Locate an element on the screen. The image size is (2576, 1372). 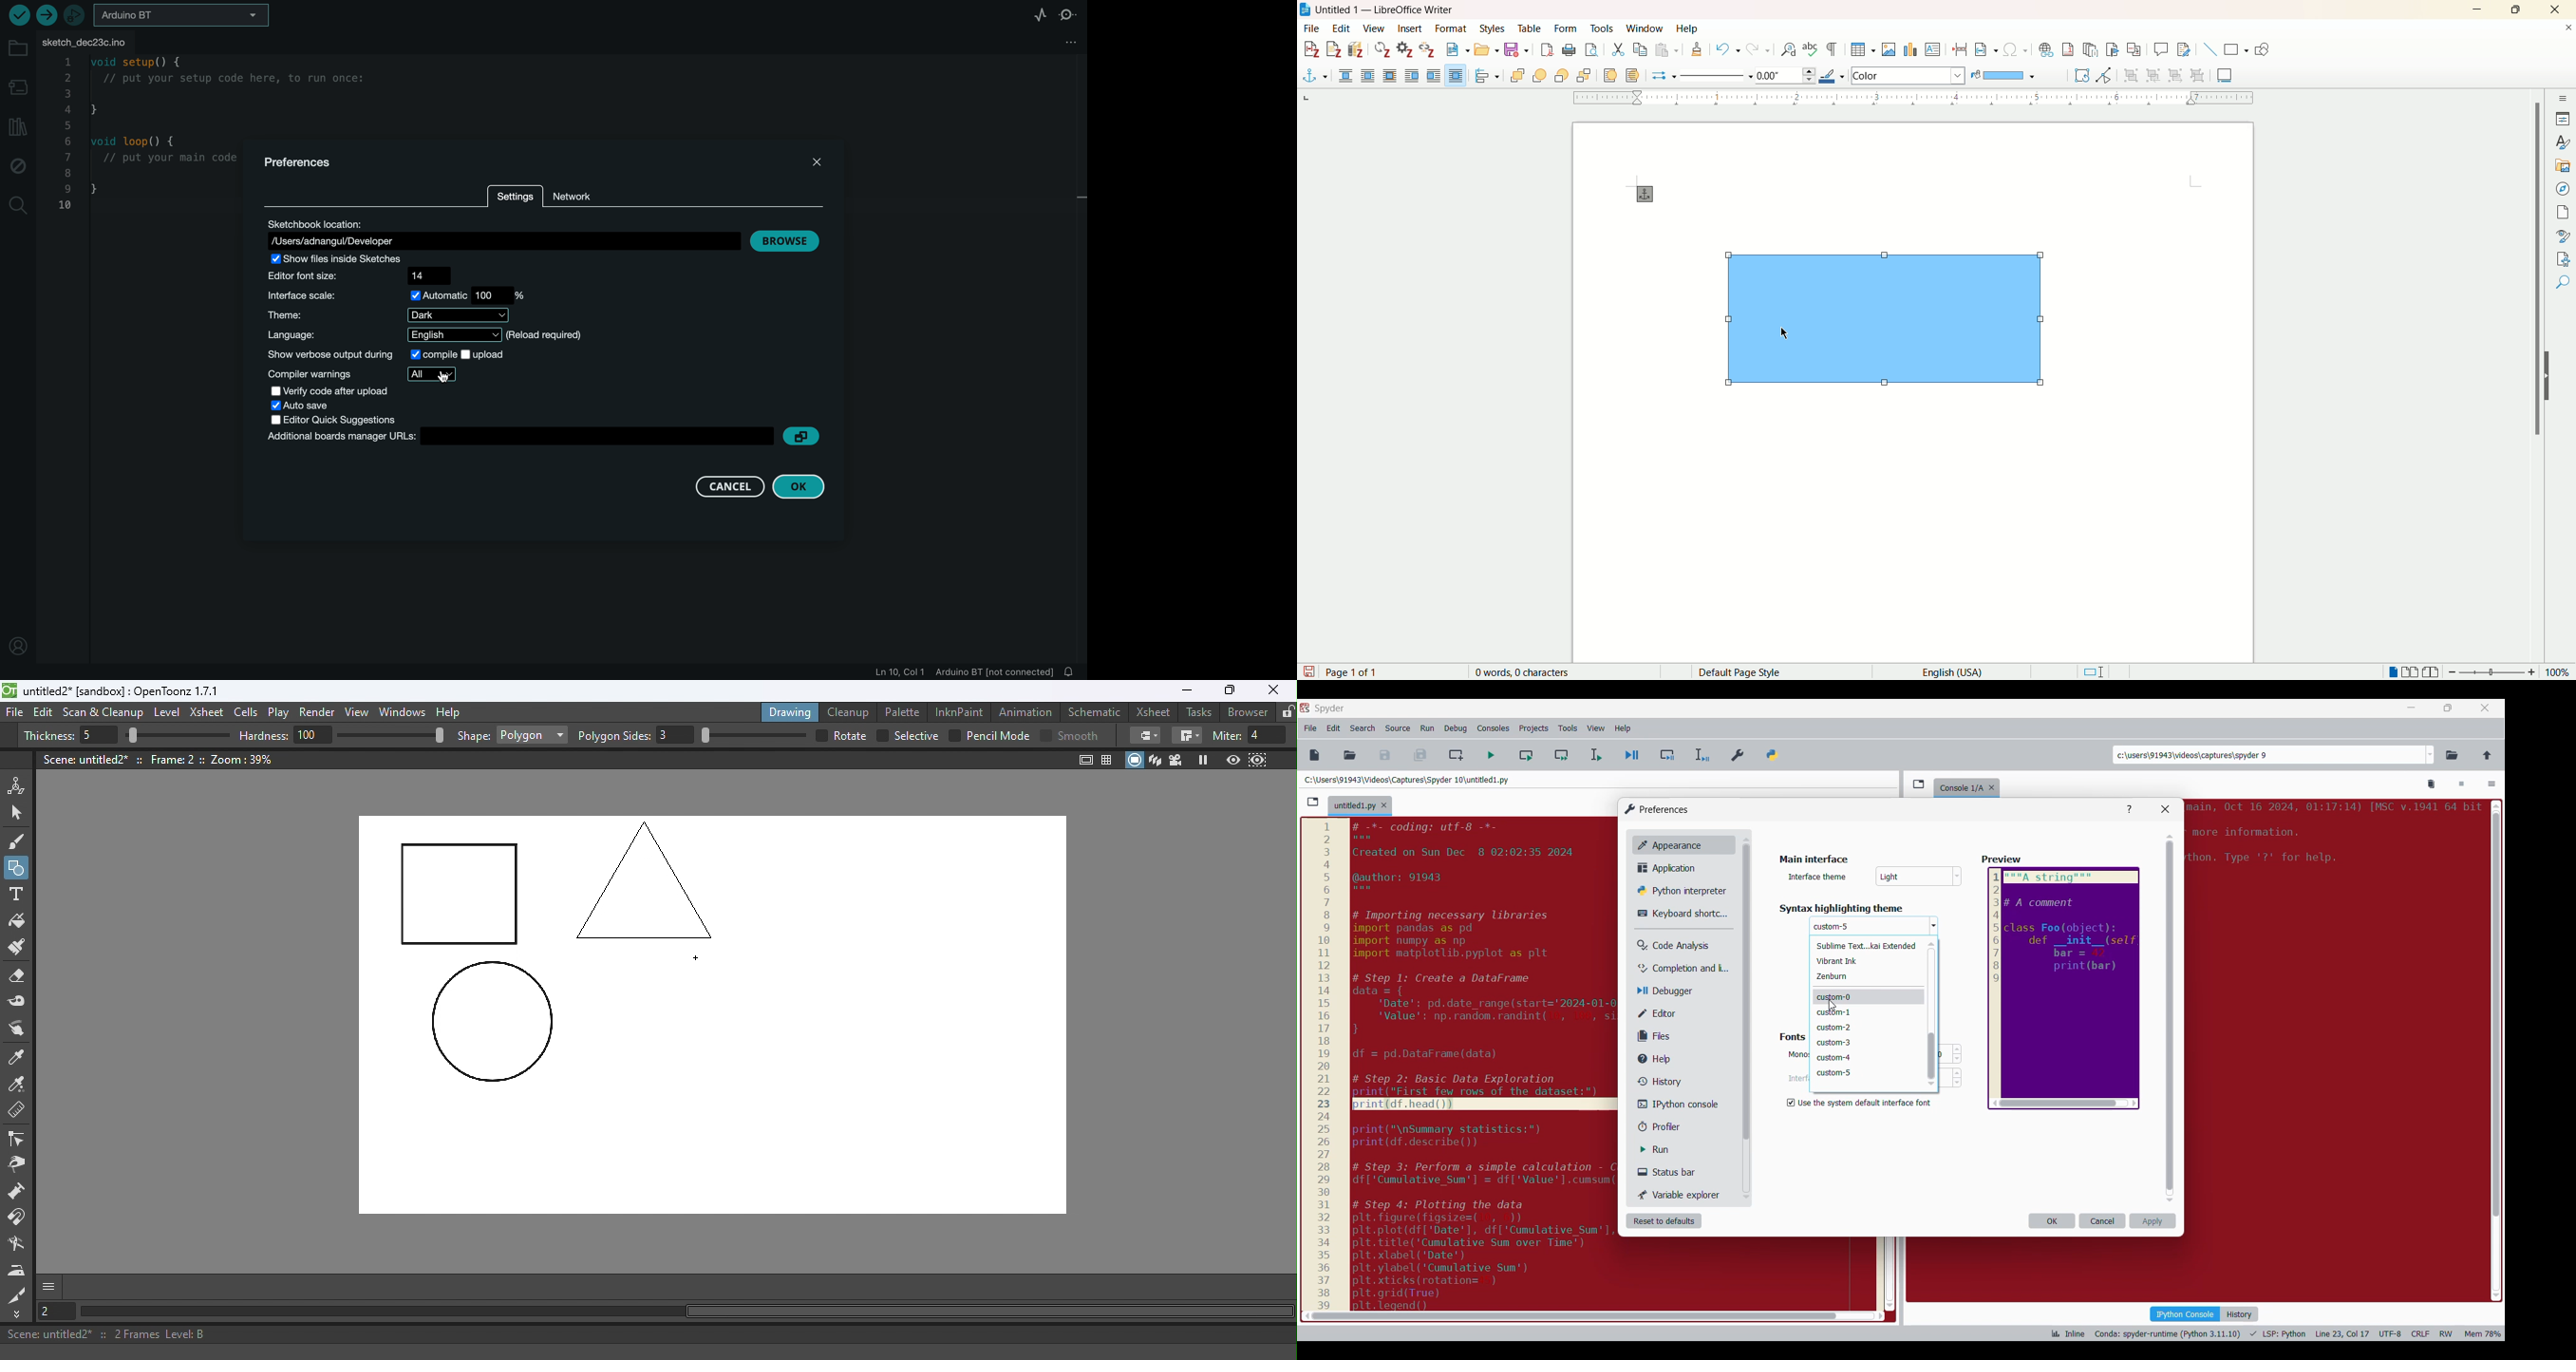
book view is located at coordinates (2433, 671).